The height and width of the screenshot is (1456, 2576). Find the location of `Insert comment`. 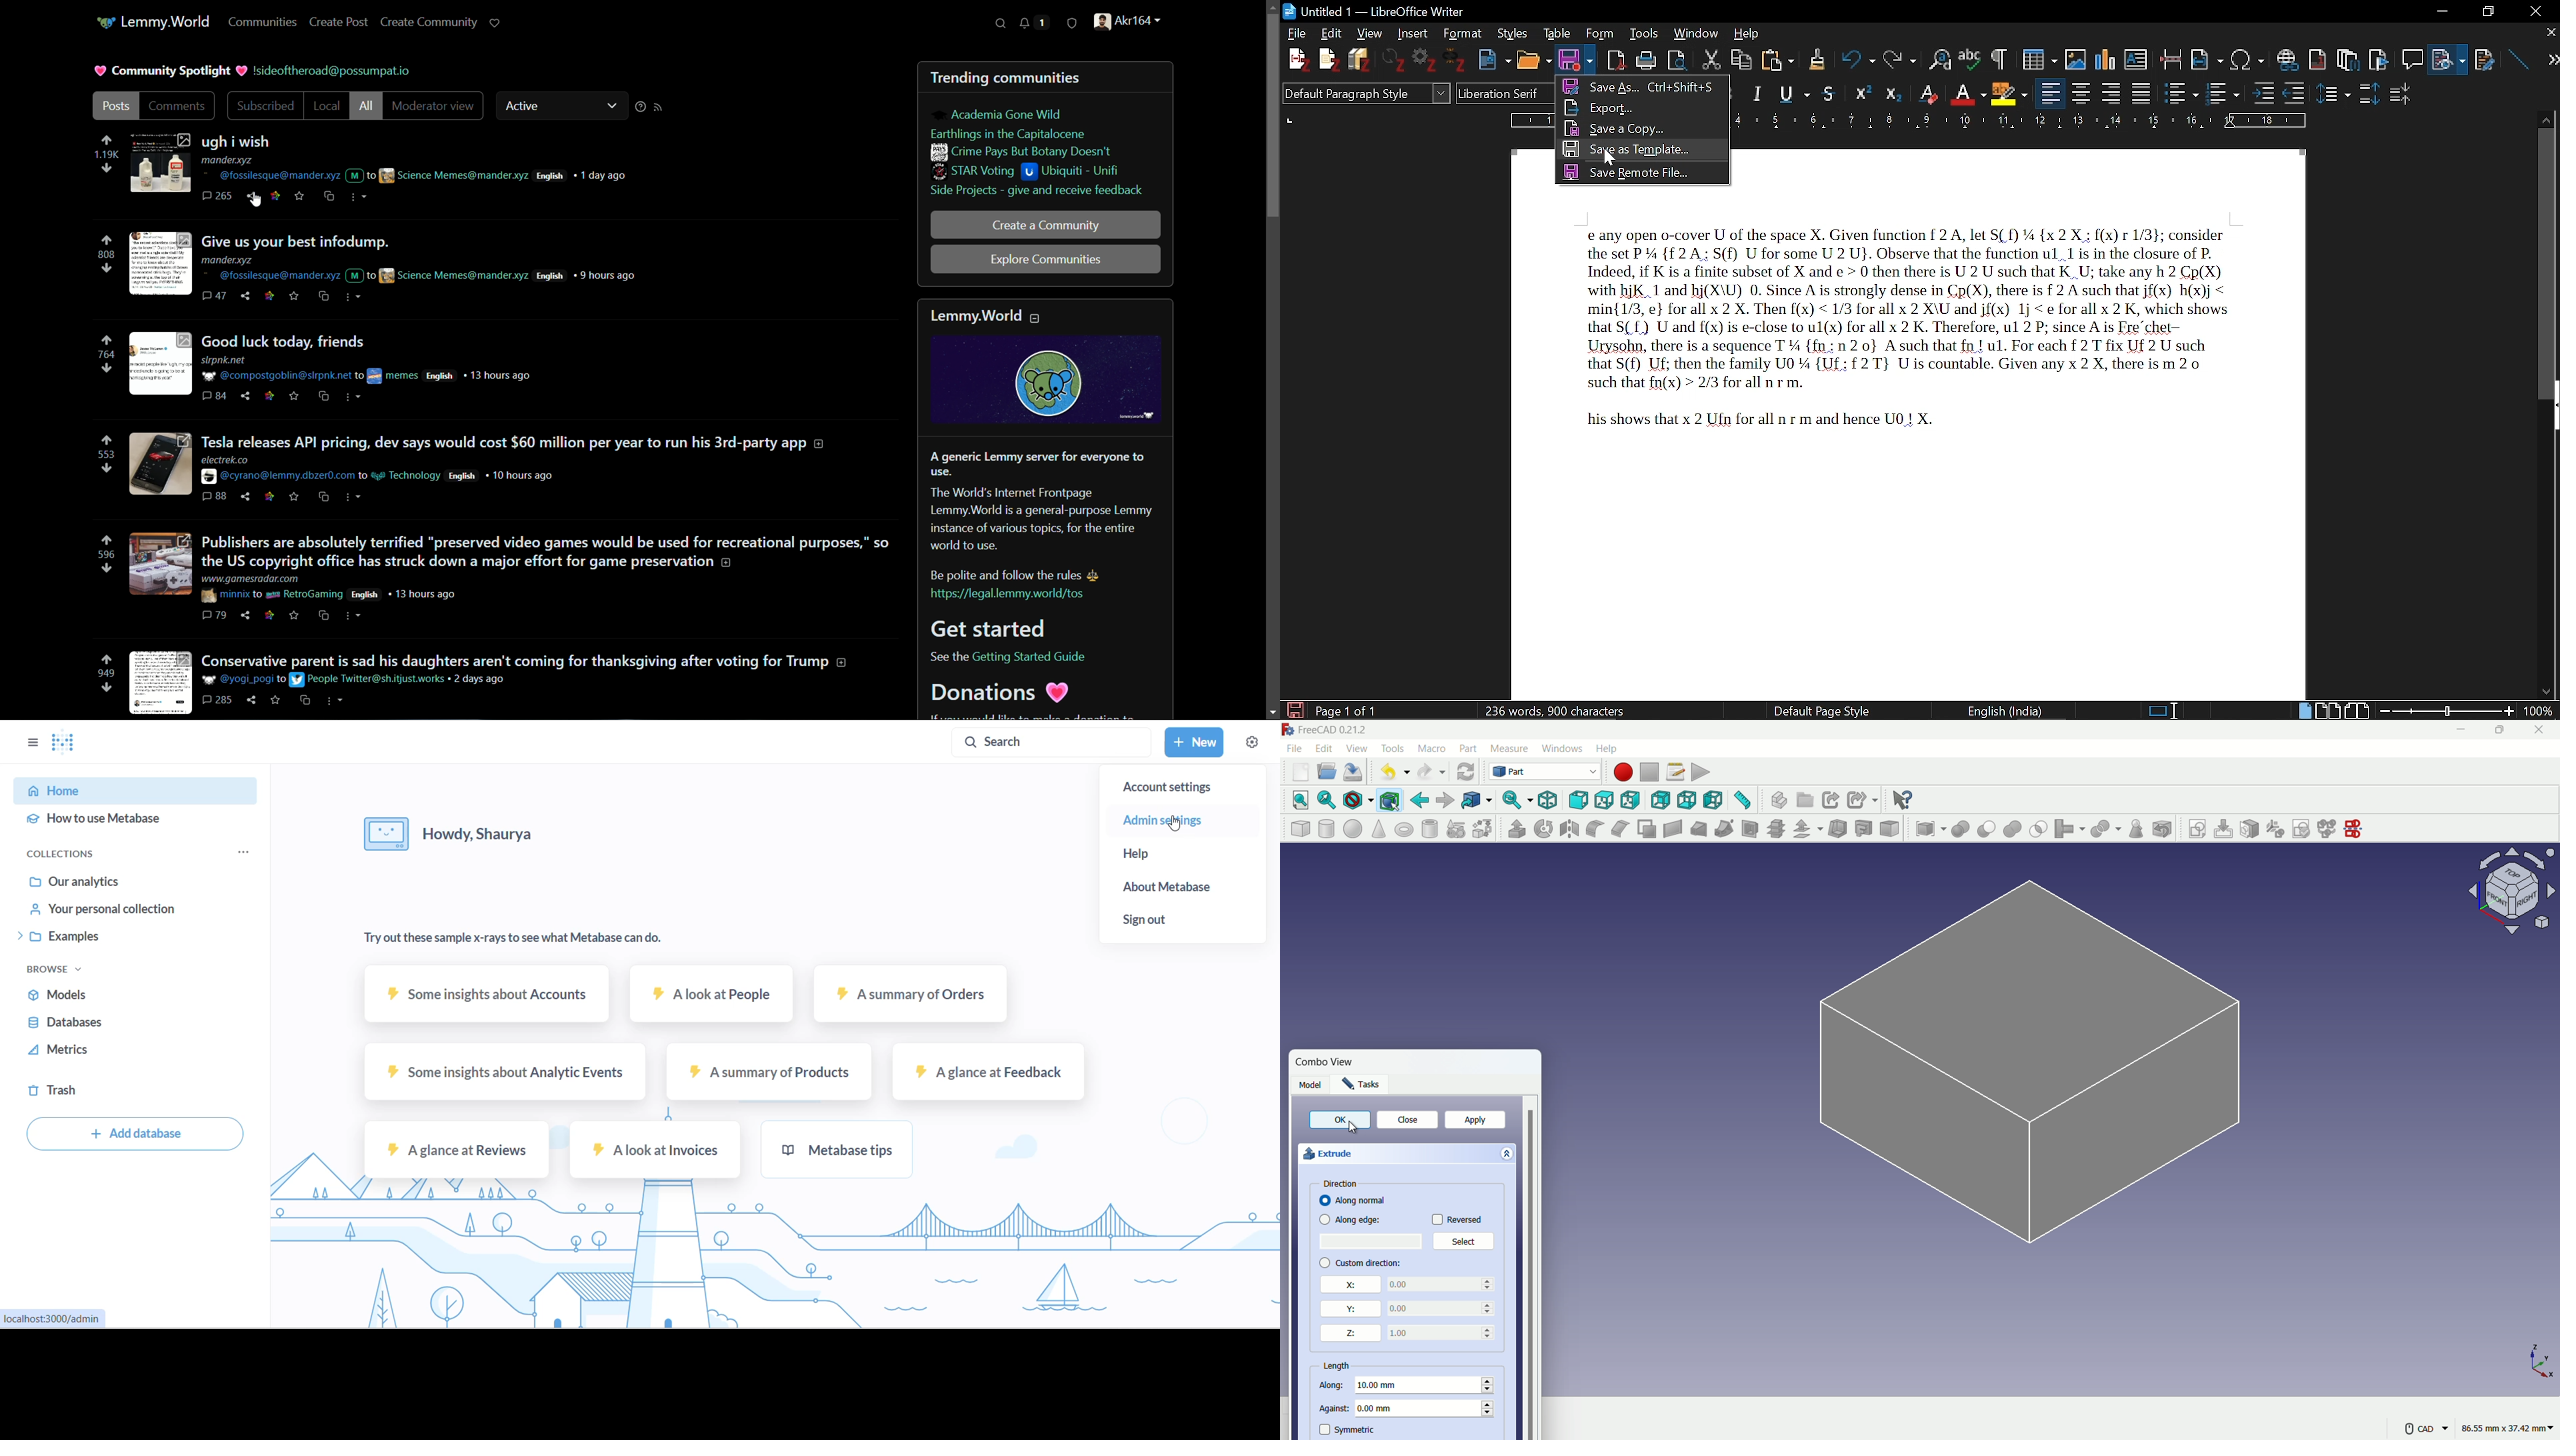

Insert comment is located at coordinates (2411, 55).